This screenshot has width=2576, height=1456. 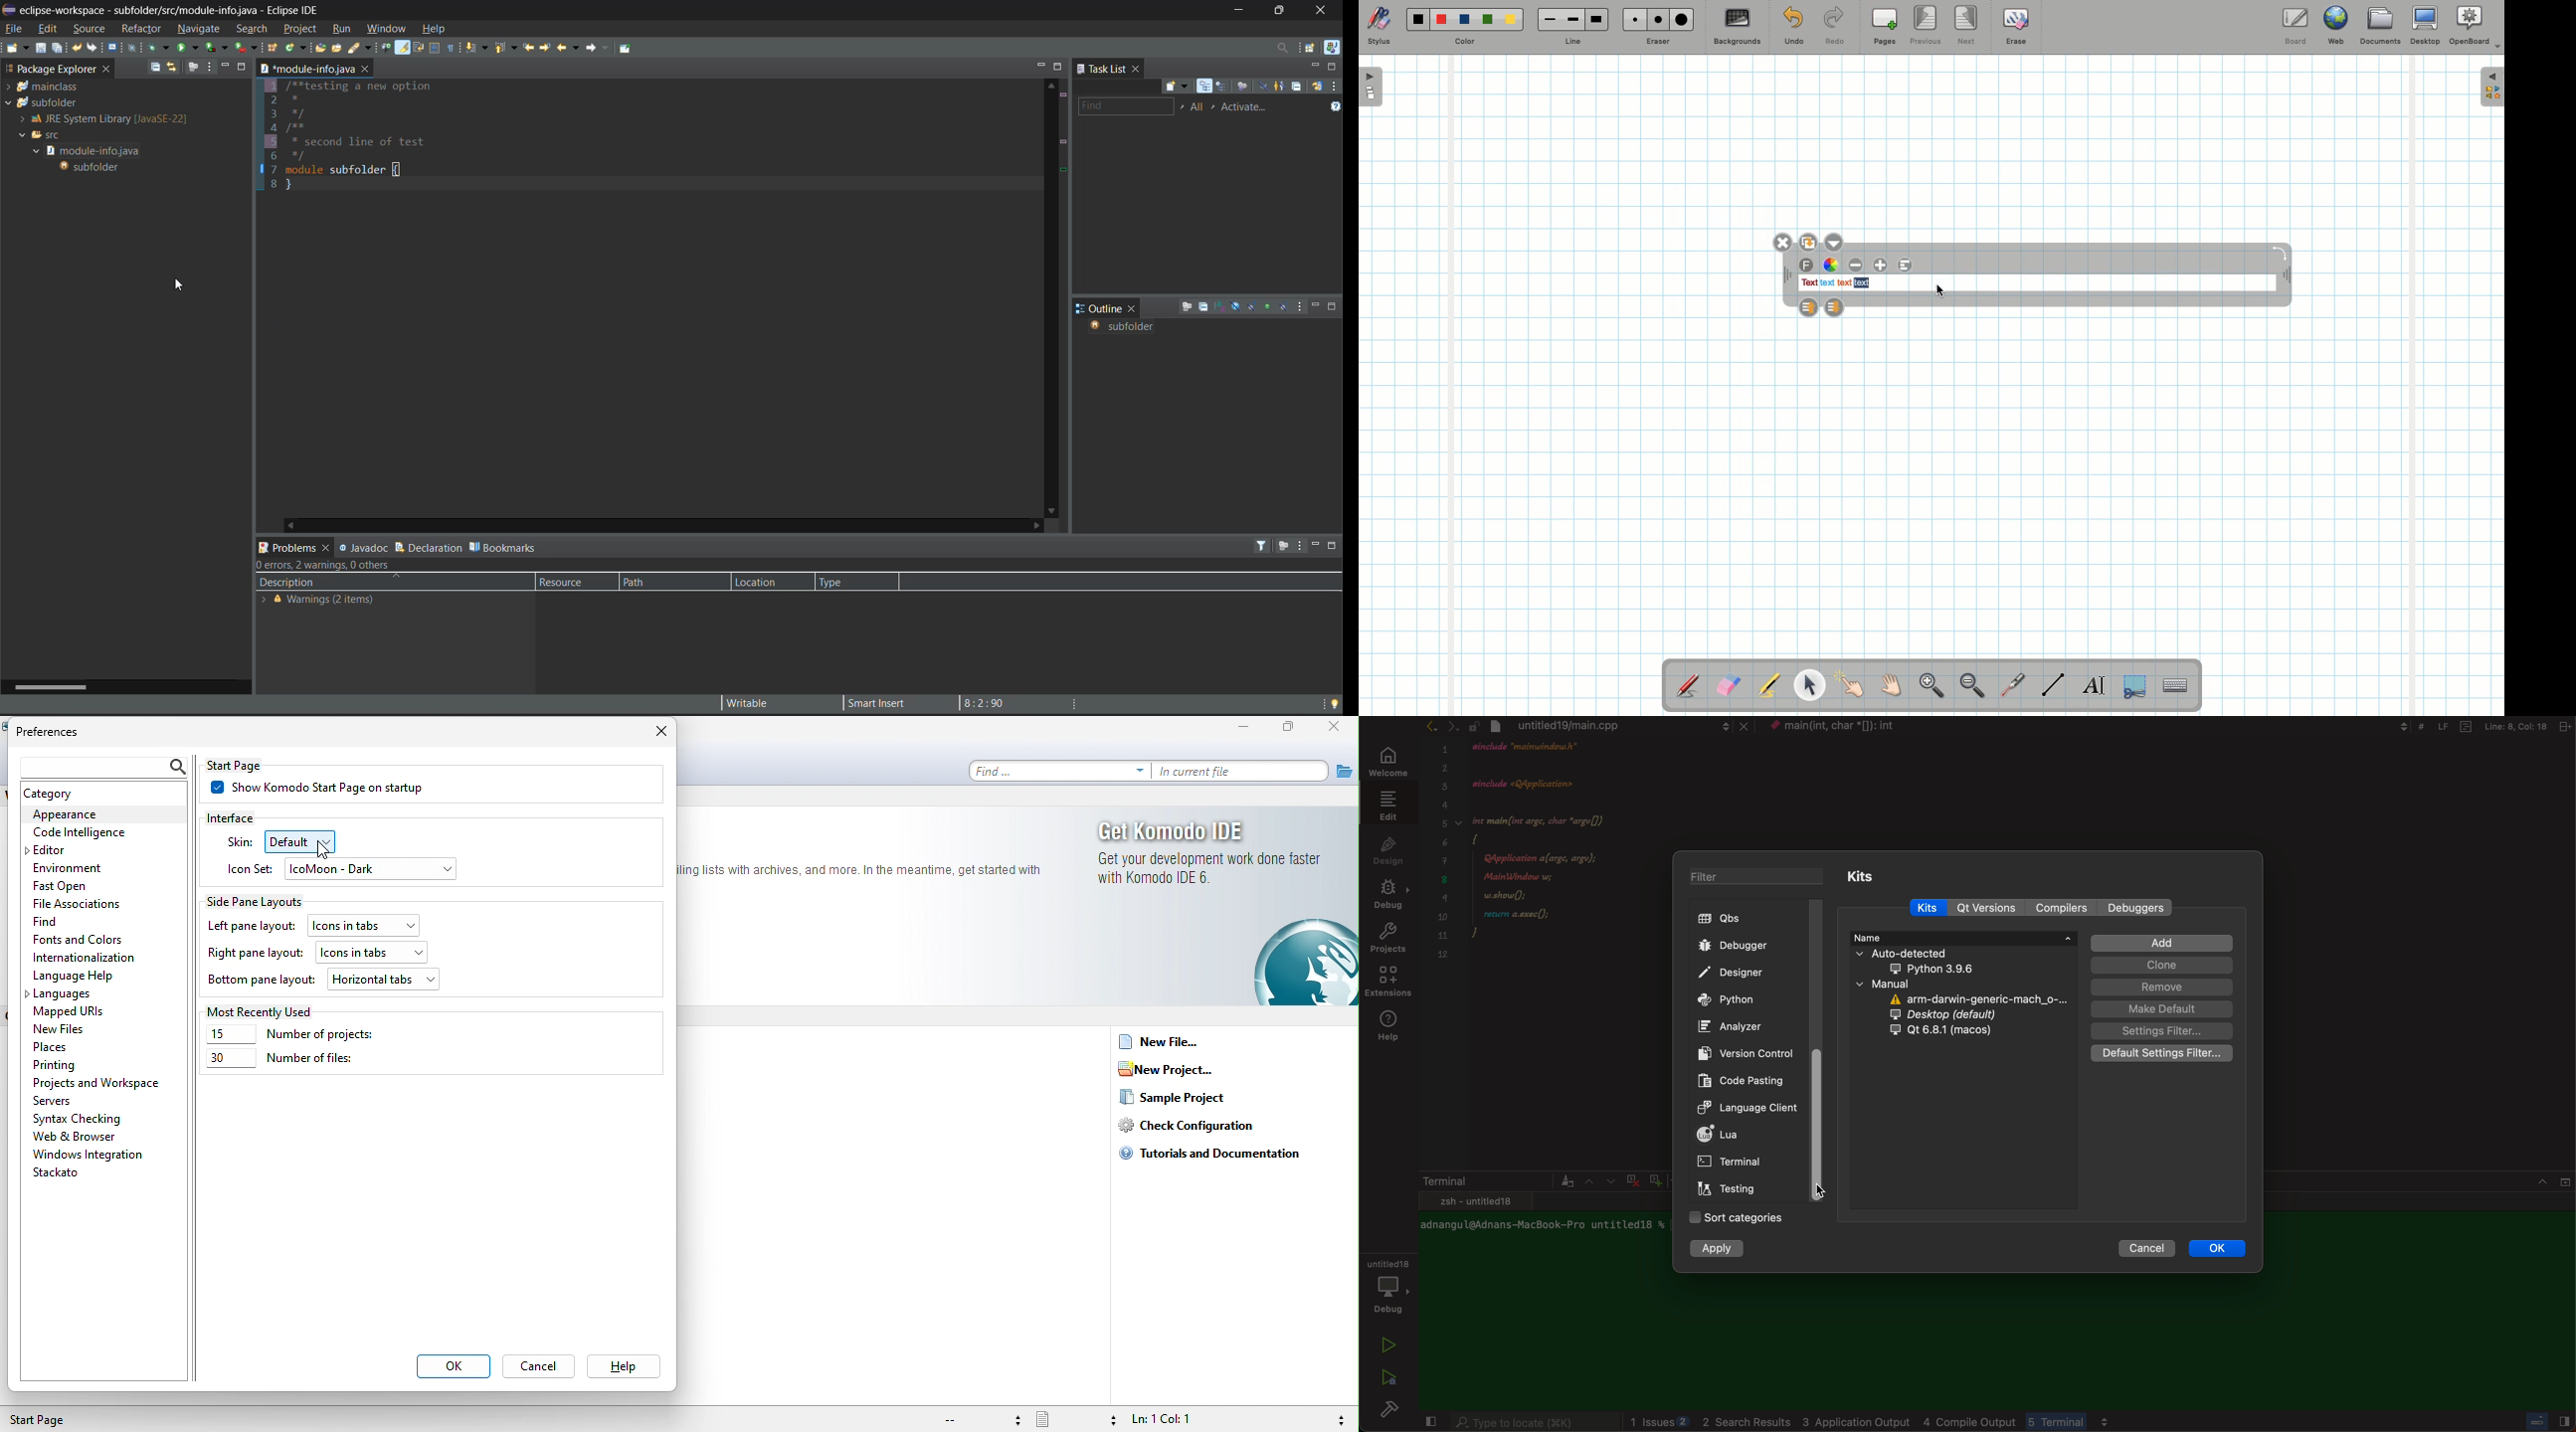 I want to click on start page, so click(x=252, y=765).